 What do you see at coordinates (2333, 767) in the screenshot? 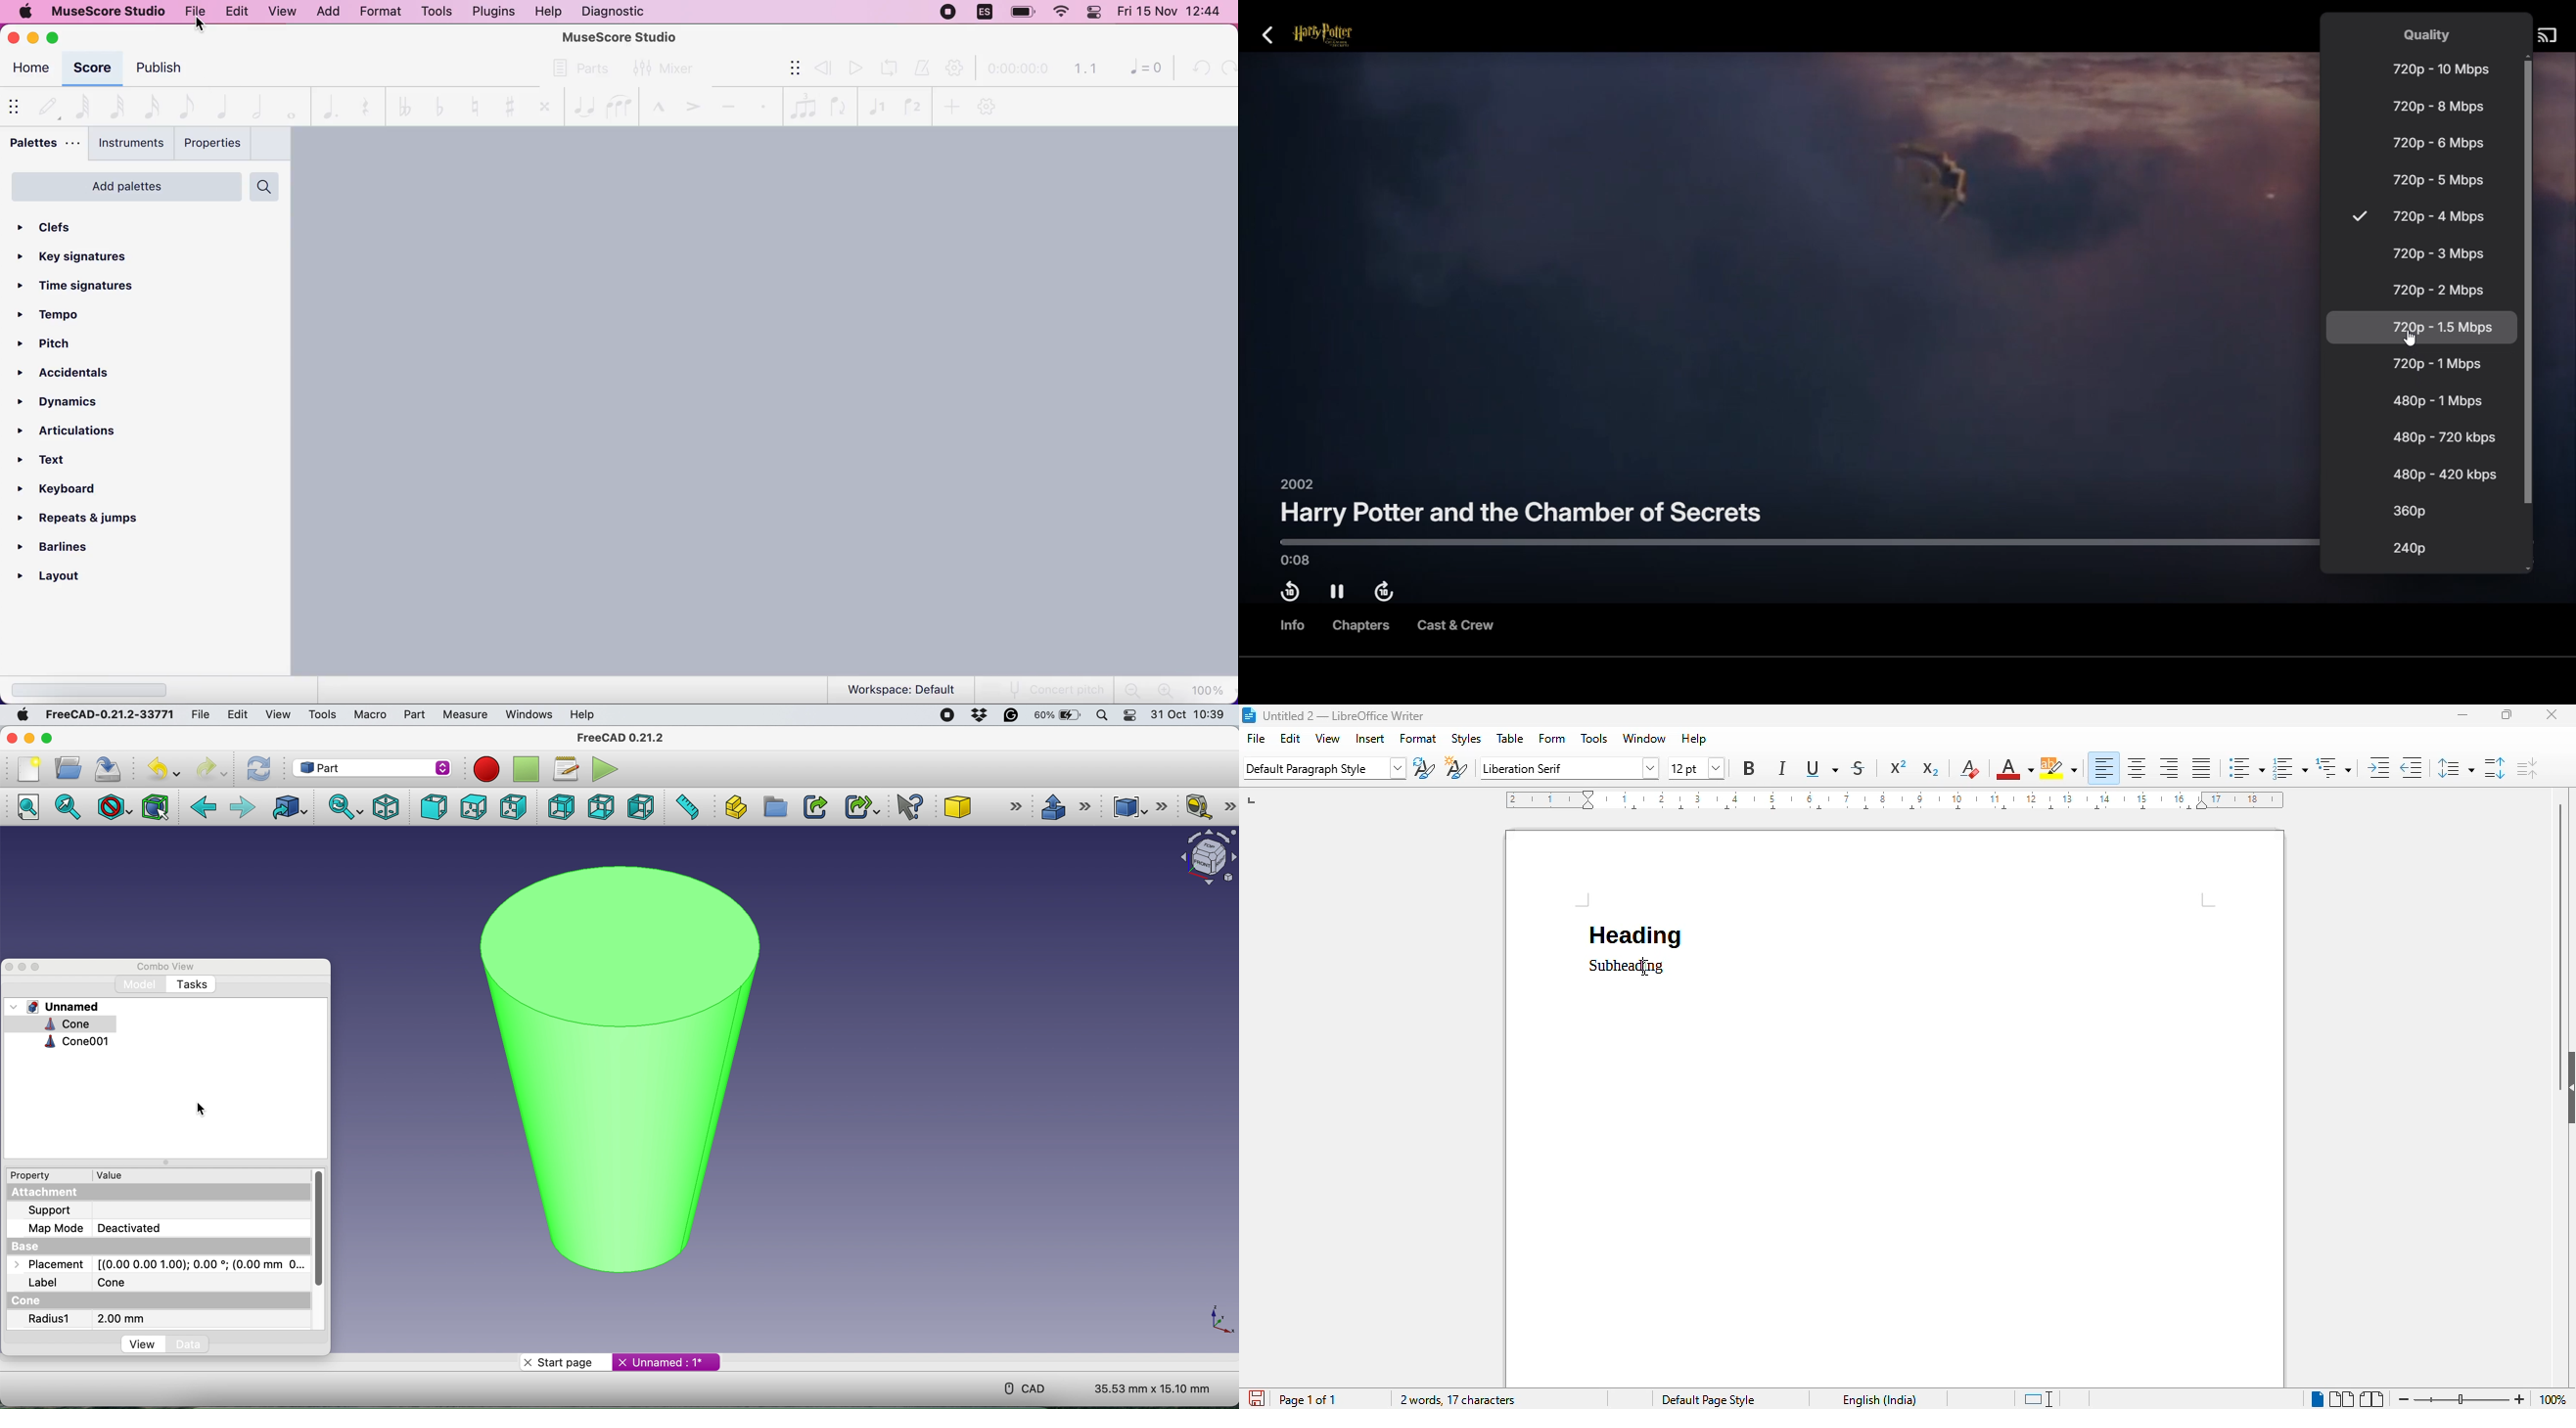
I see `set outline format` at bounding box center [2333, 767].